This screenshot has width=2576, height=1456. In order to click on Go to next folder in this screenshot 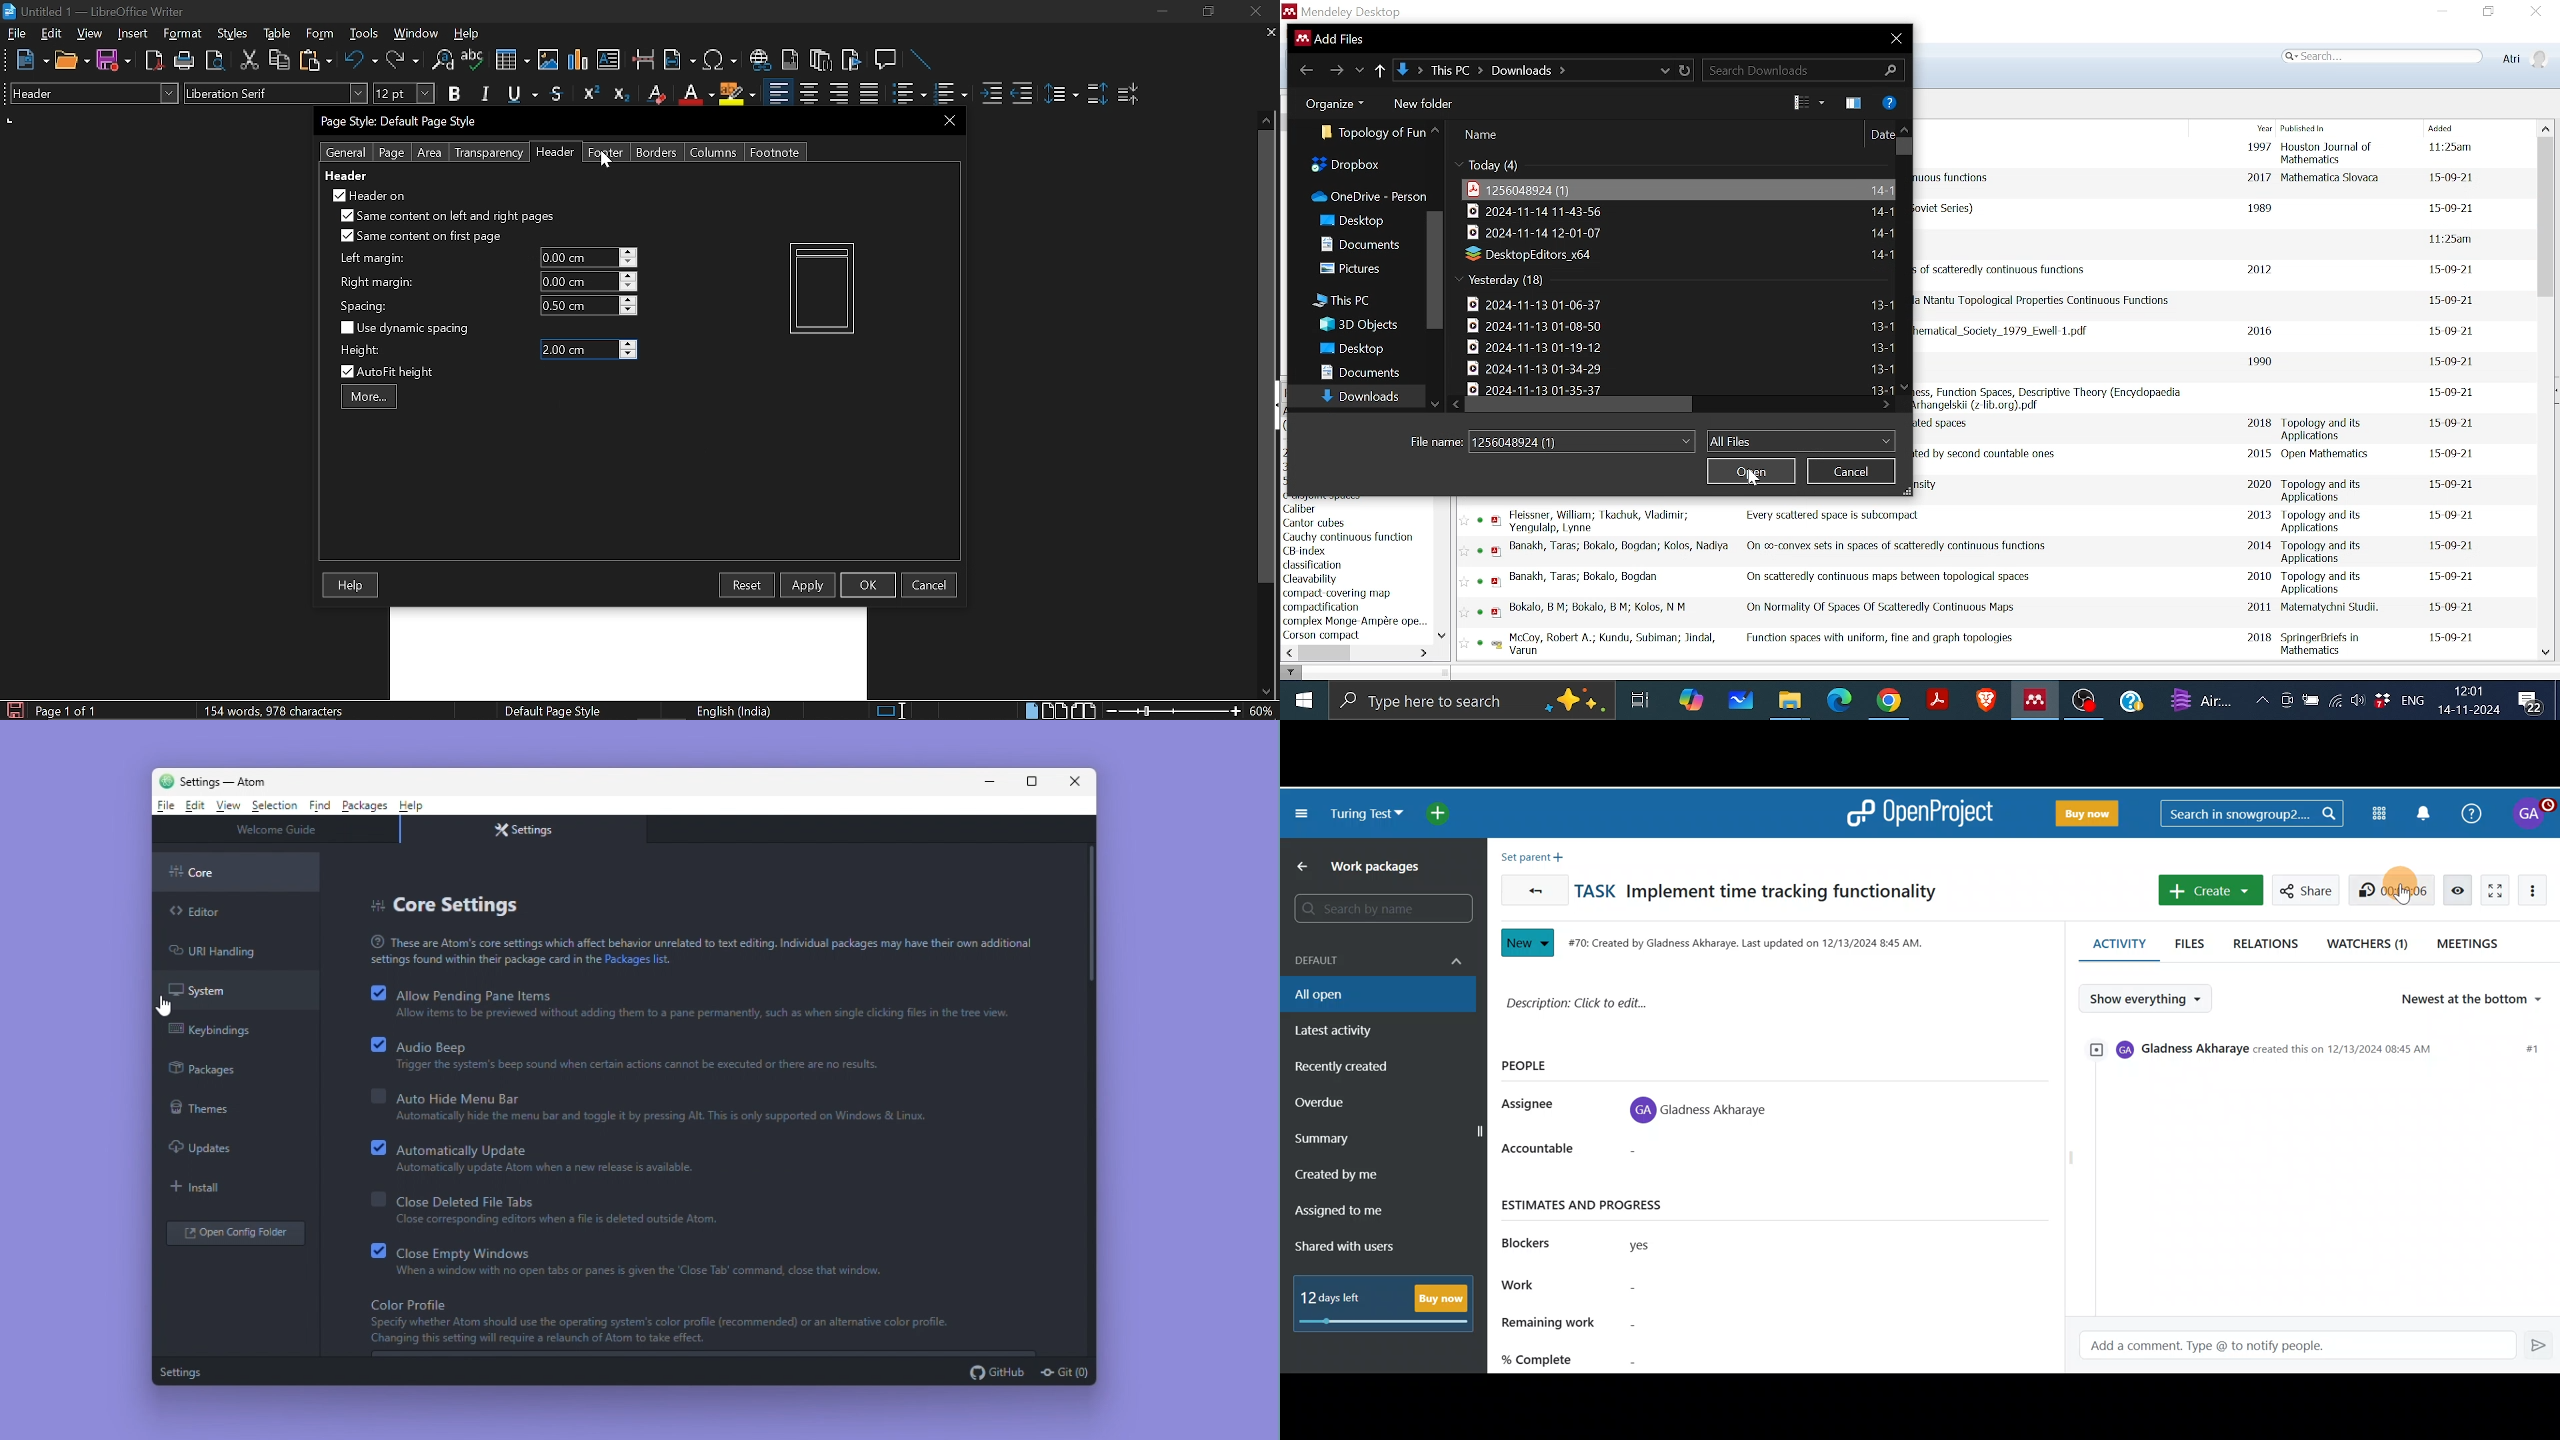, I will do `click(1335, 69)`.